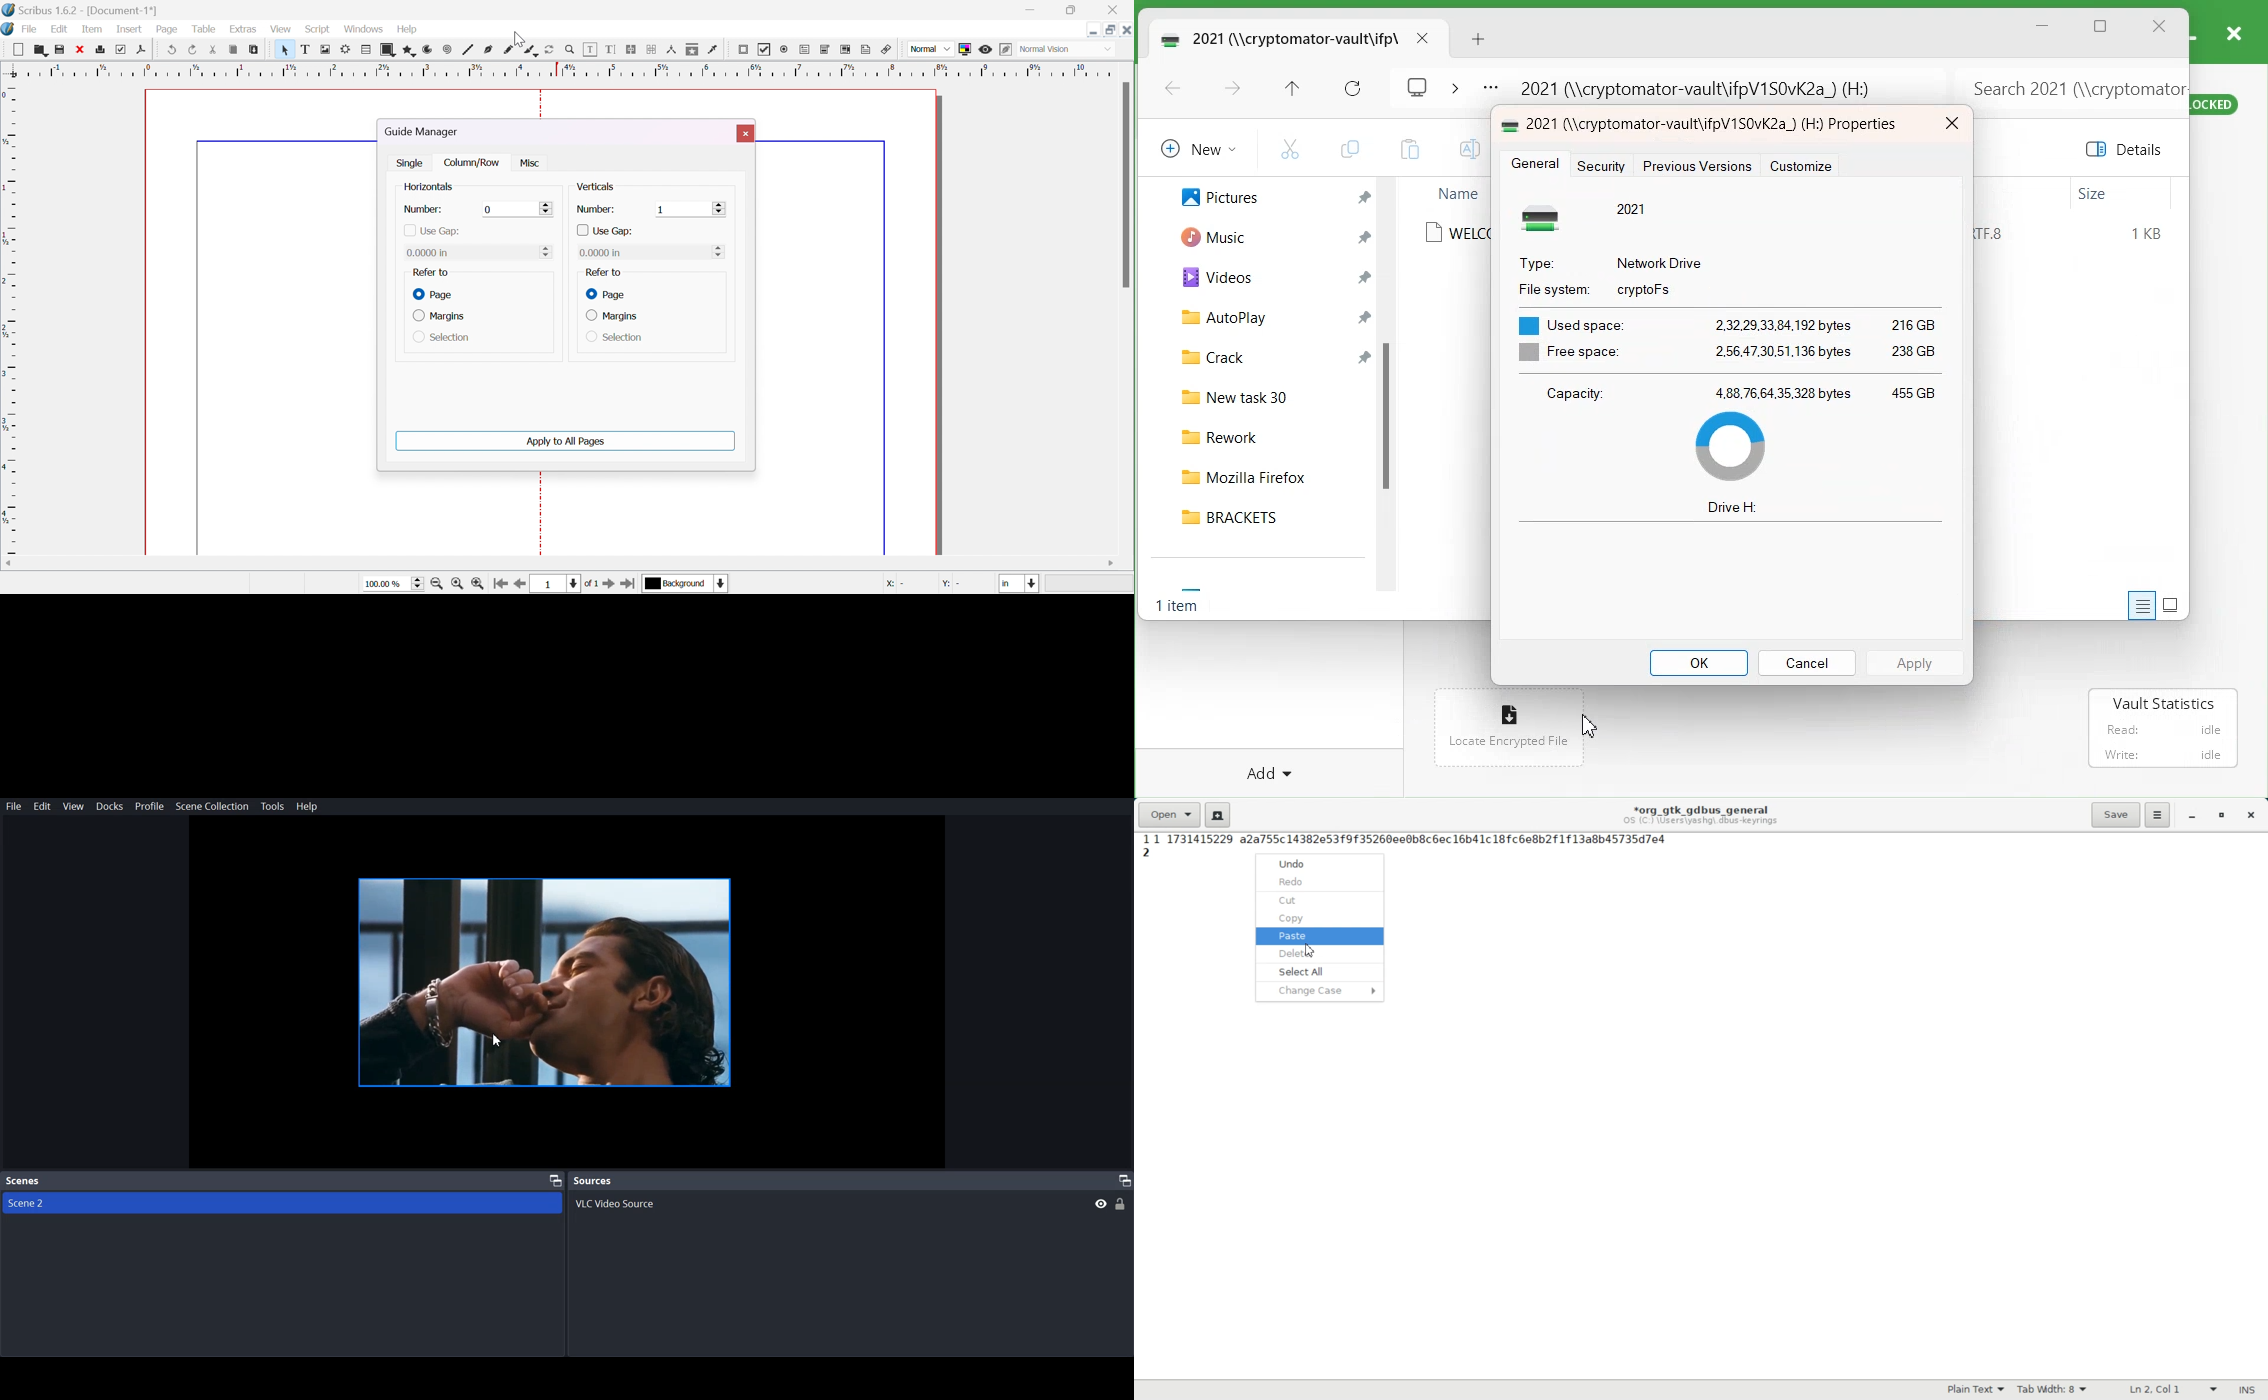 The width and height of the screenshot is (2268, 1400). What do you see at coordinates (1604, 165) in the screenshot?
I see `Security` at bounding box center [1604, 165].